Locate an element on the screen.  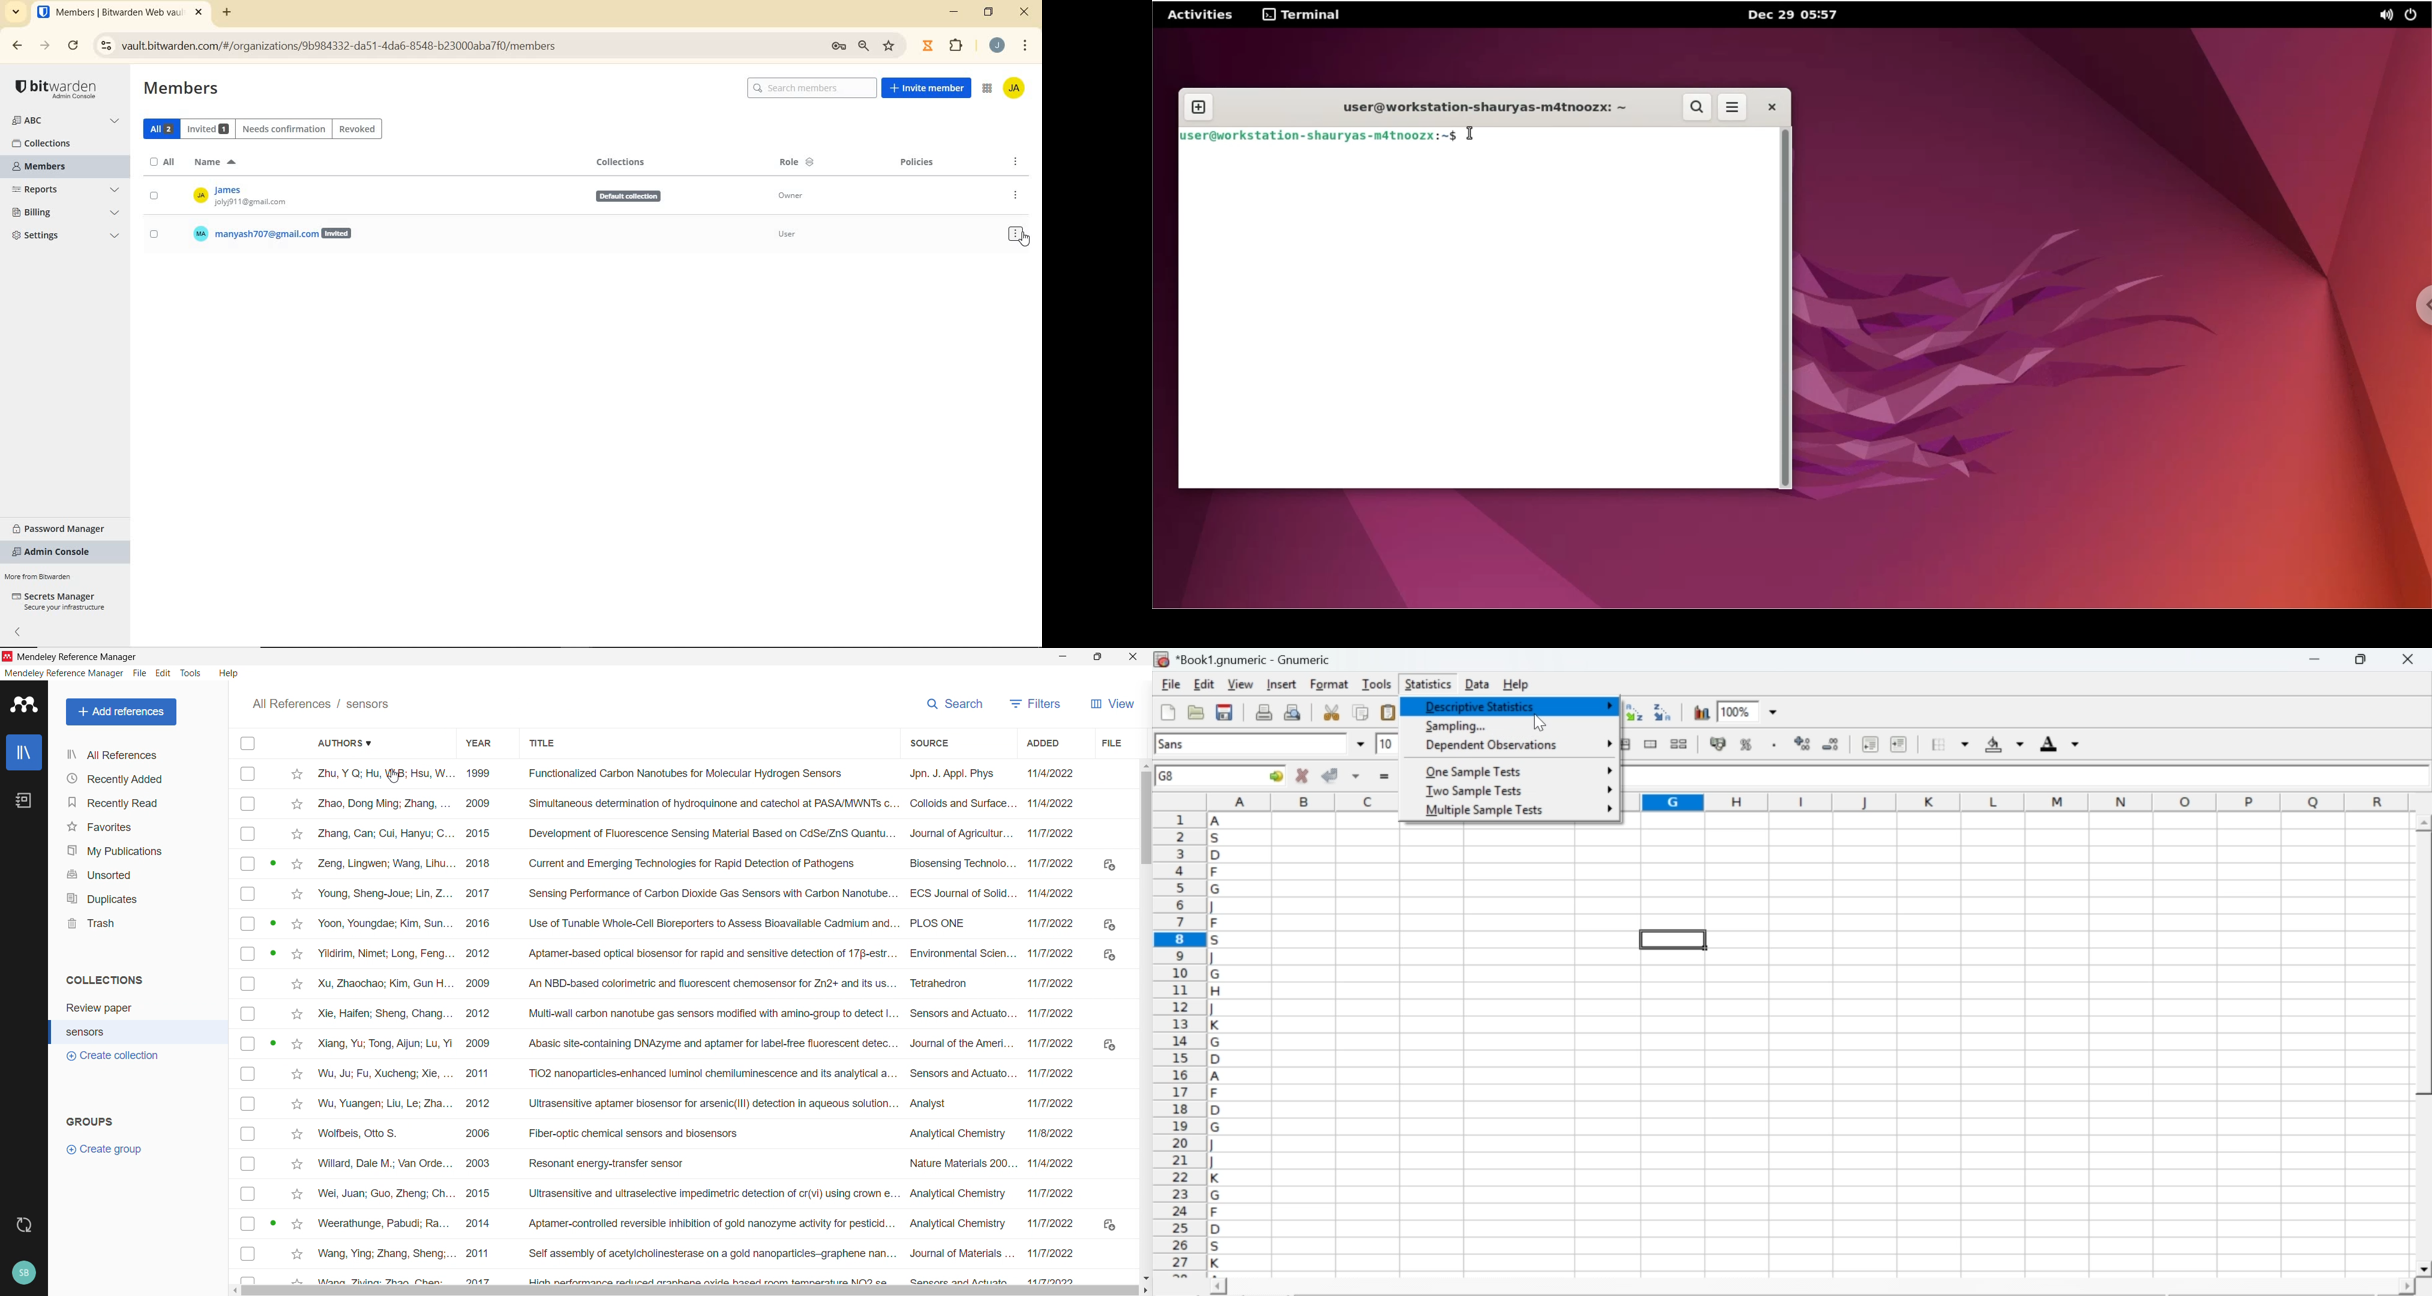
 help  is located at coordinates (229, 673).